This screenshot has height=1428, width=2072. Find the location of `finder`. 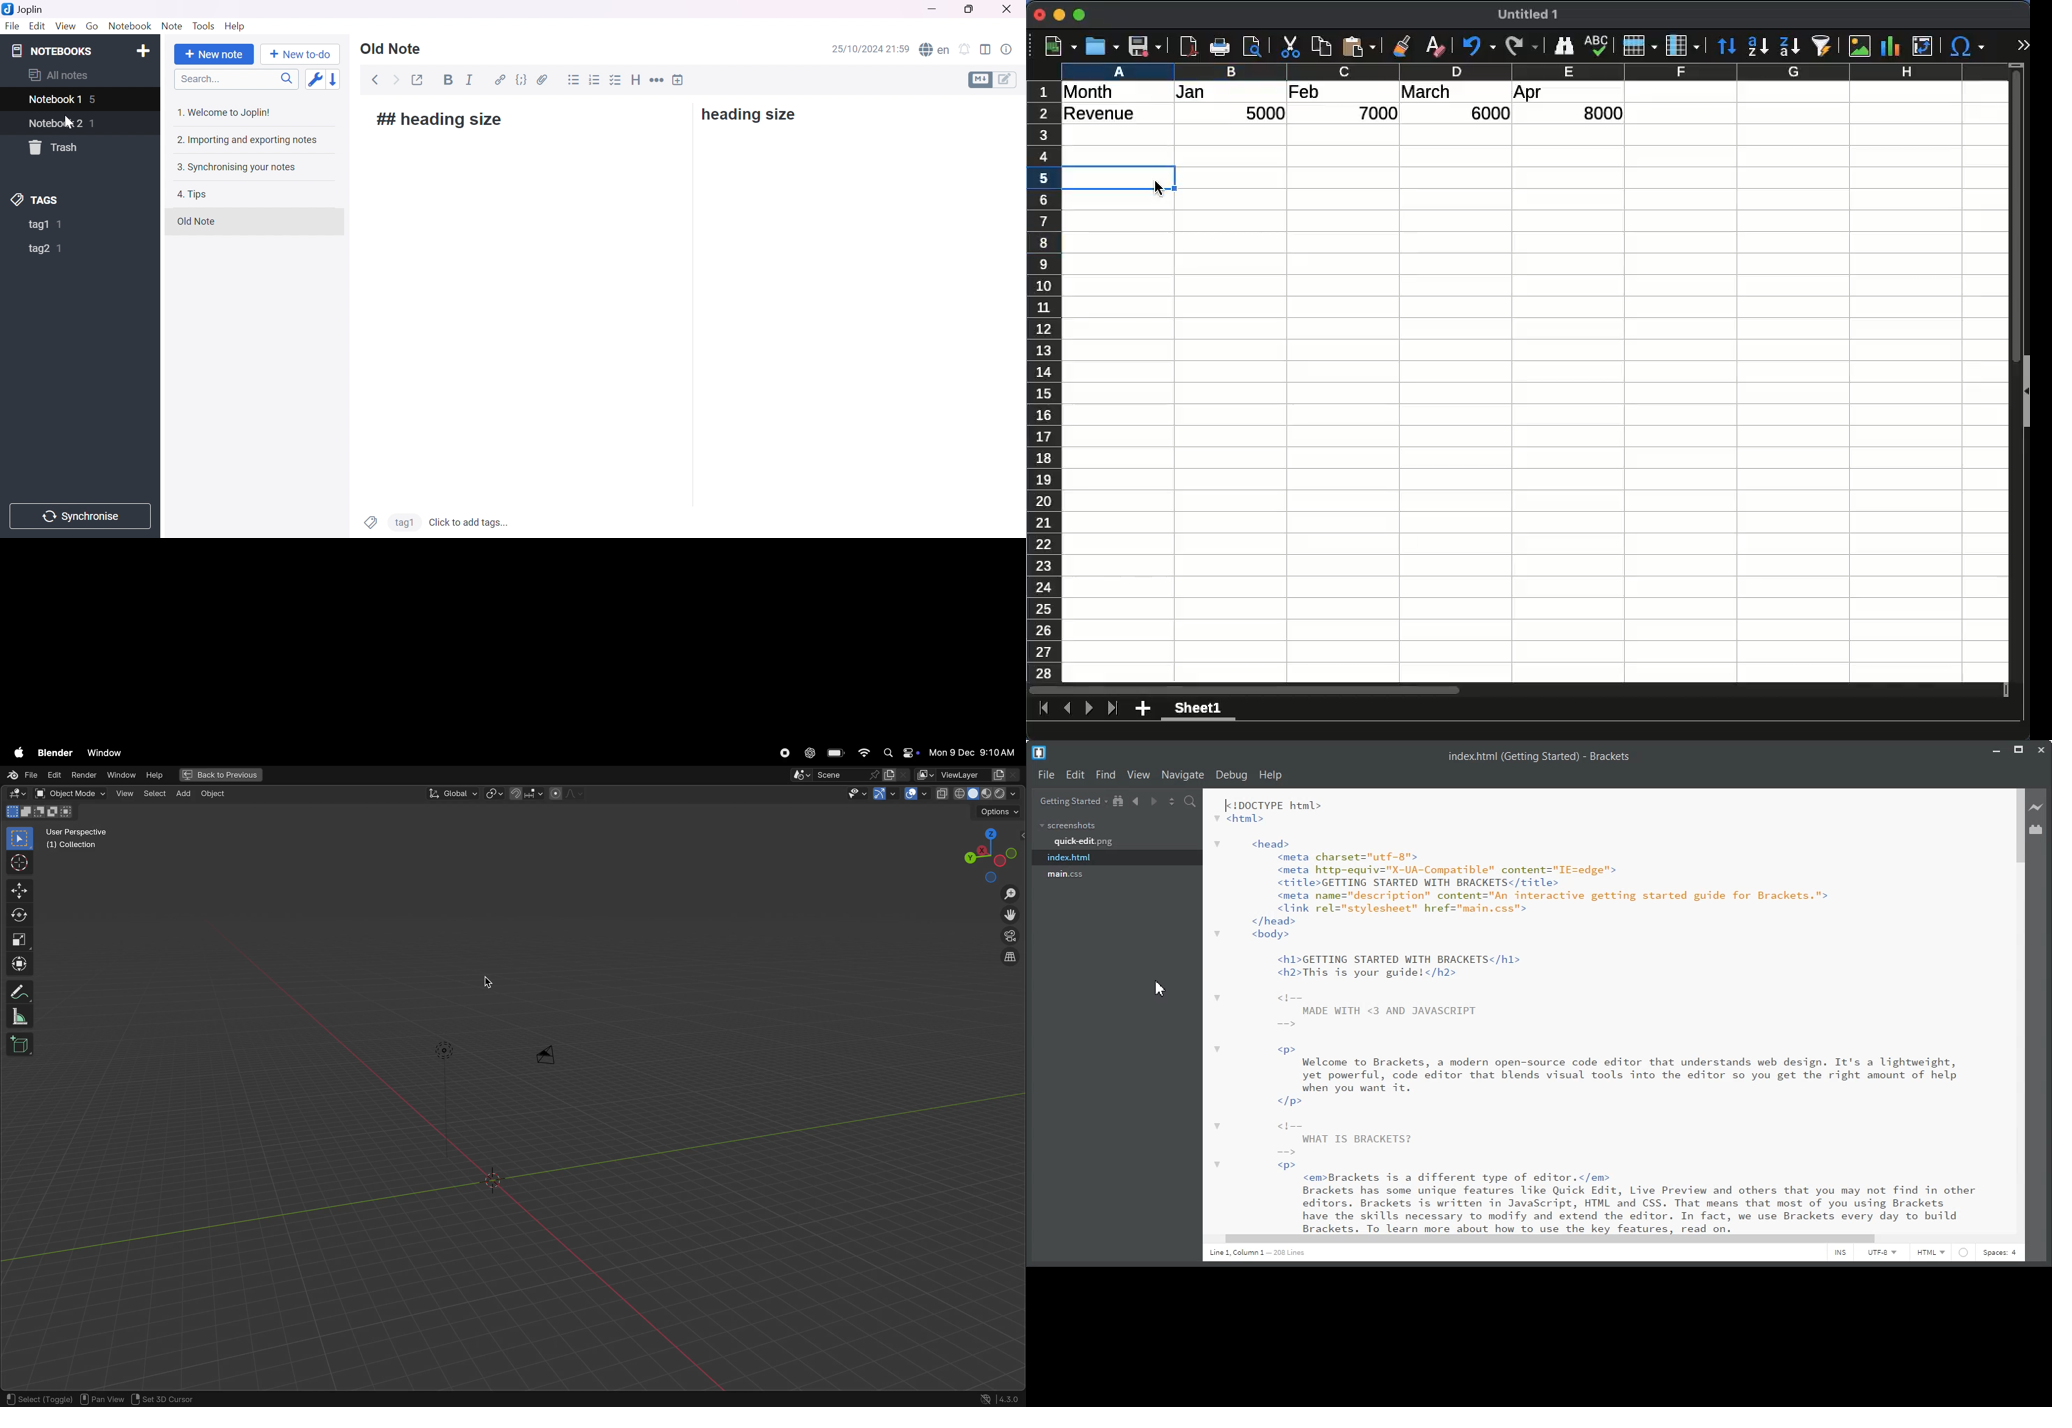

finder is located at coordinates (1562, 46).